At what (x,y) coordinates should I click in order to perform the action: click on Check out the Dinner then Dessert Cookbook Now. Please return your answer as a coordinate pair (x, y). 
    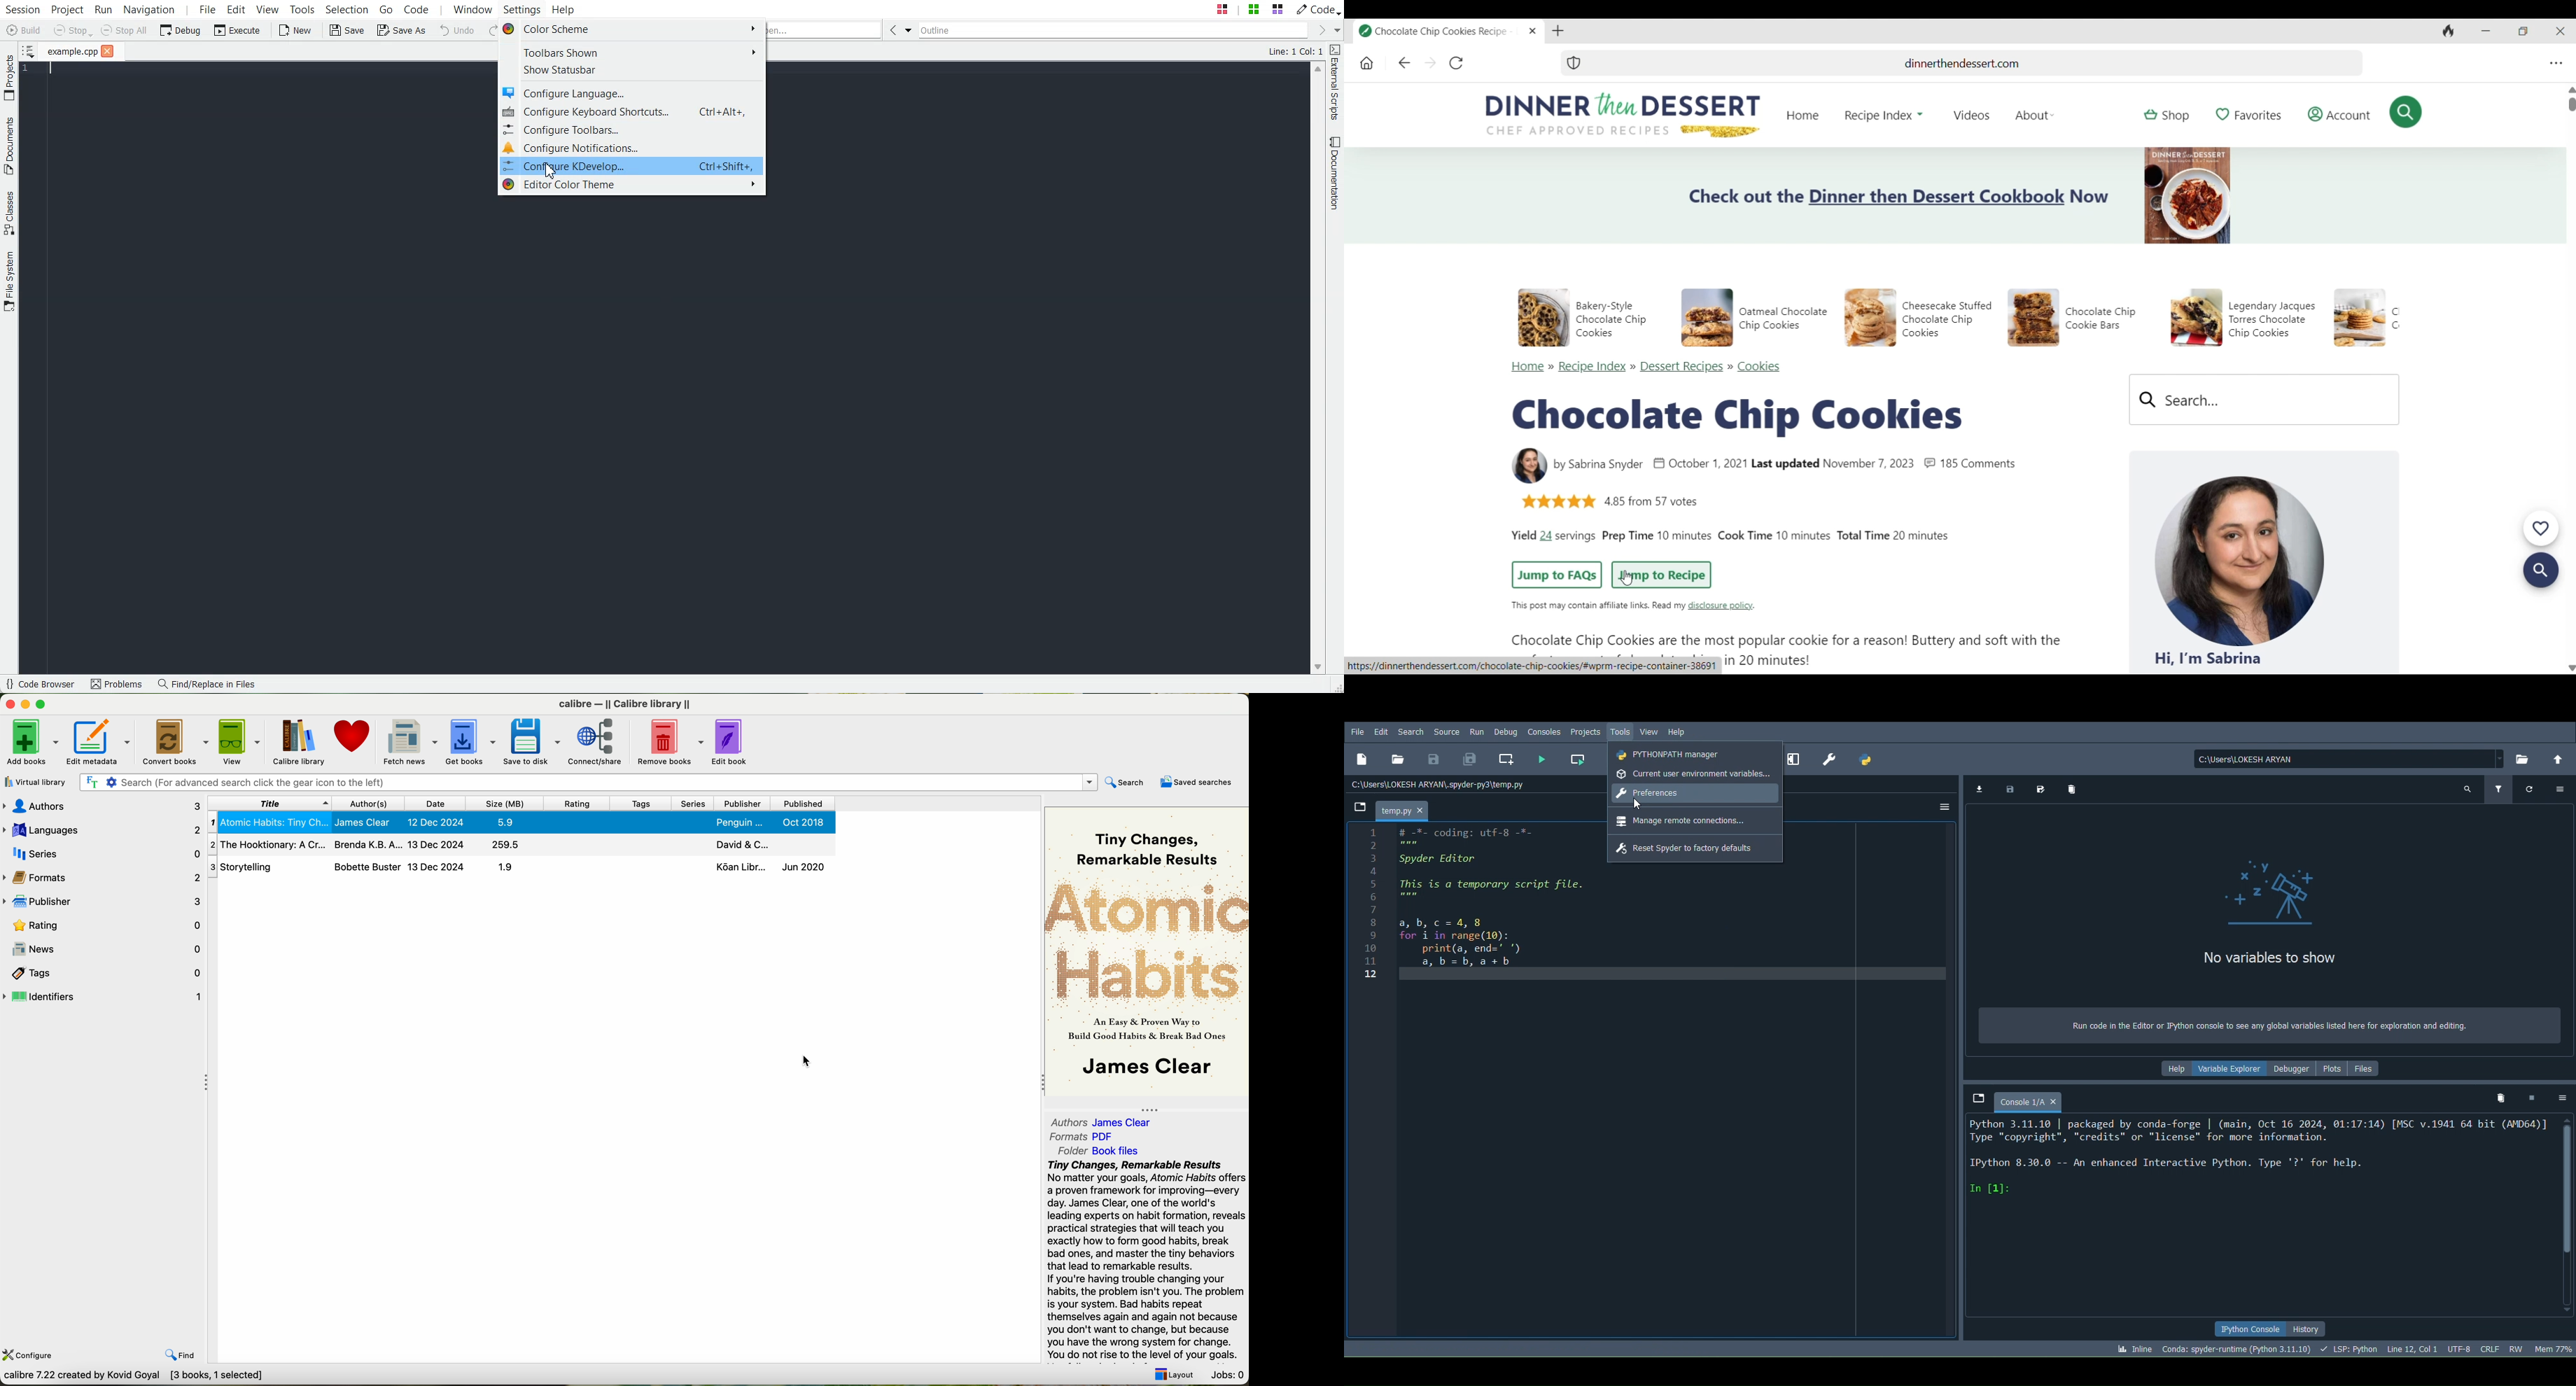
    Looking at the image, I should click on (1899, 196).